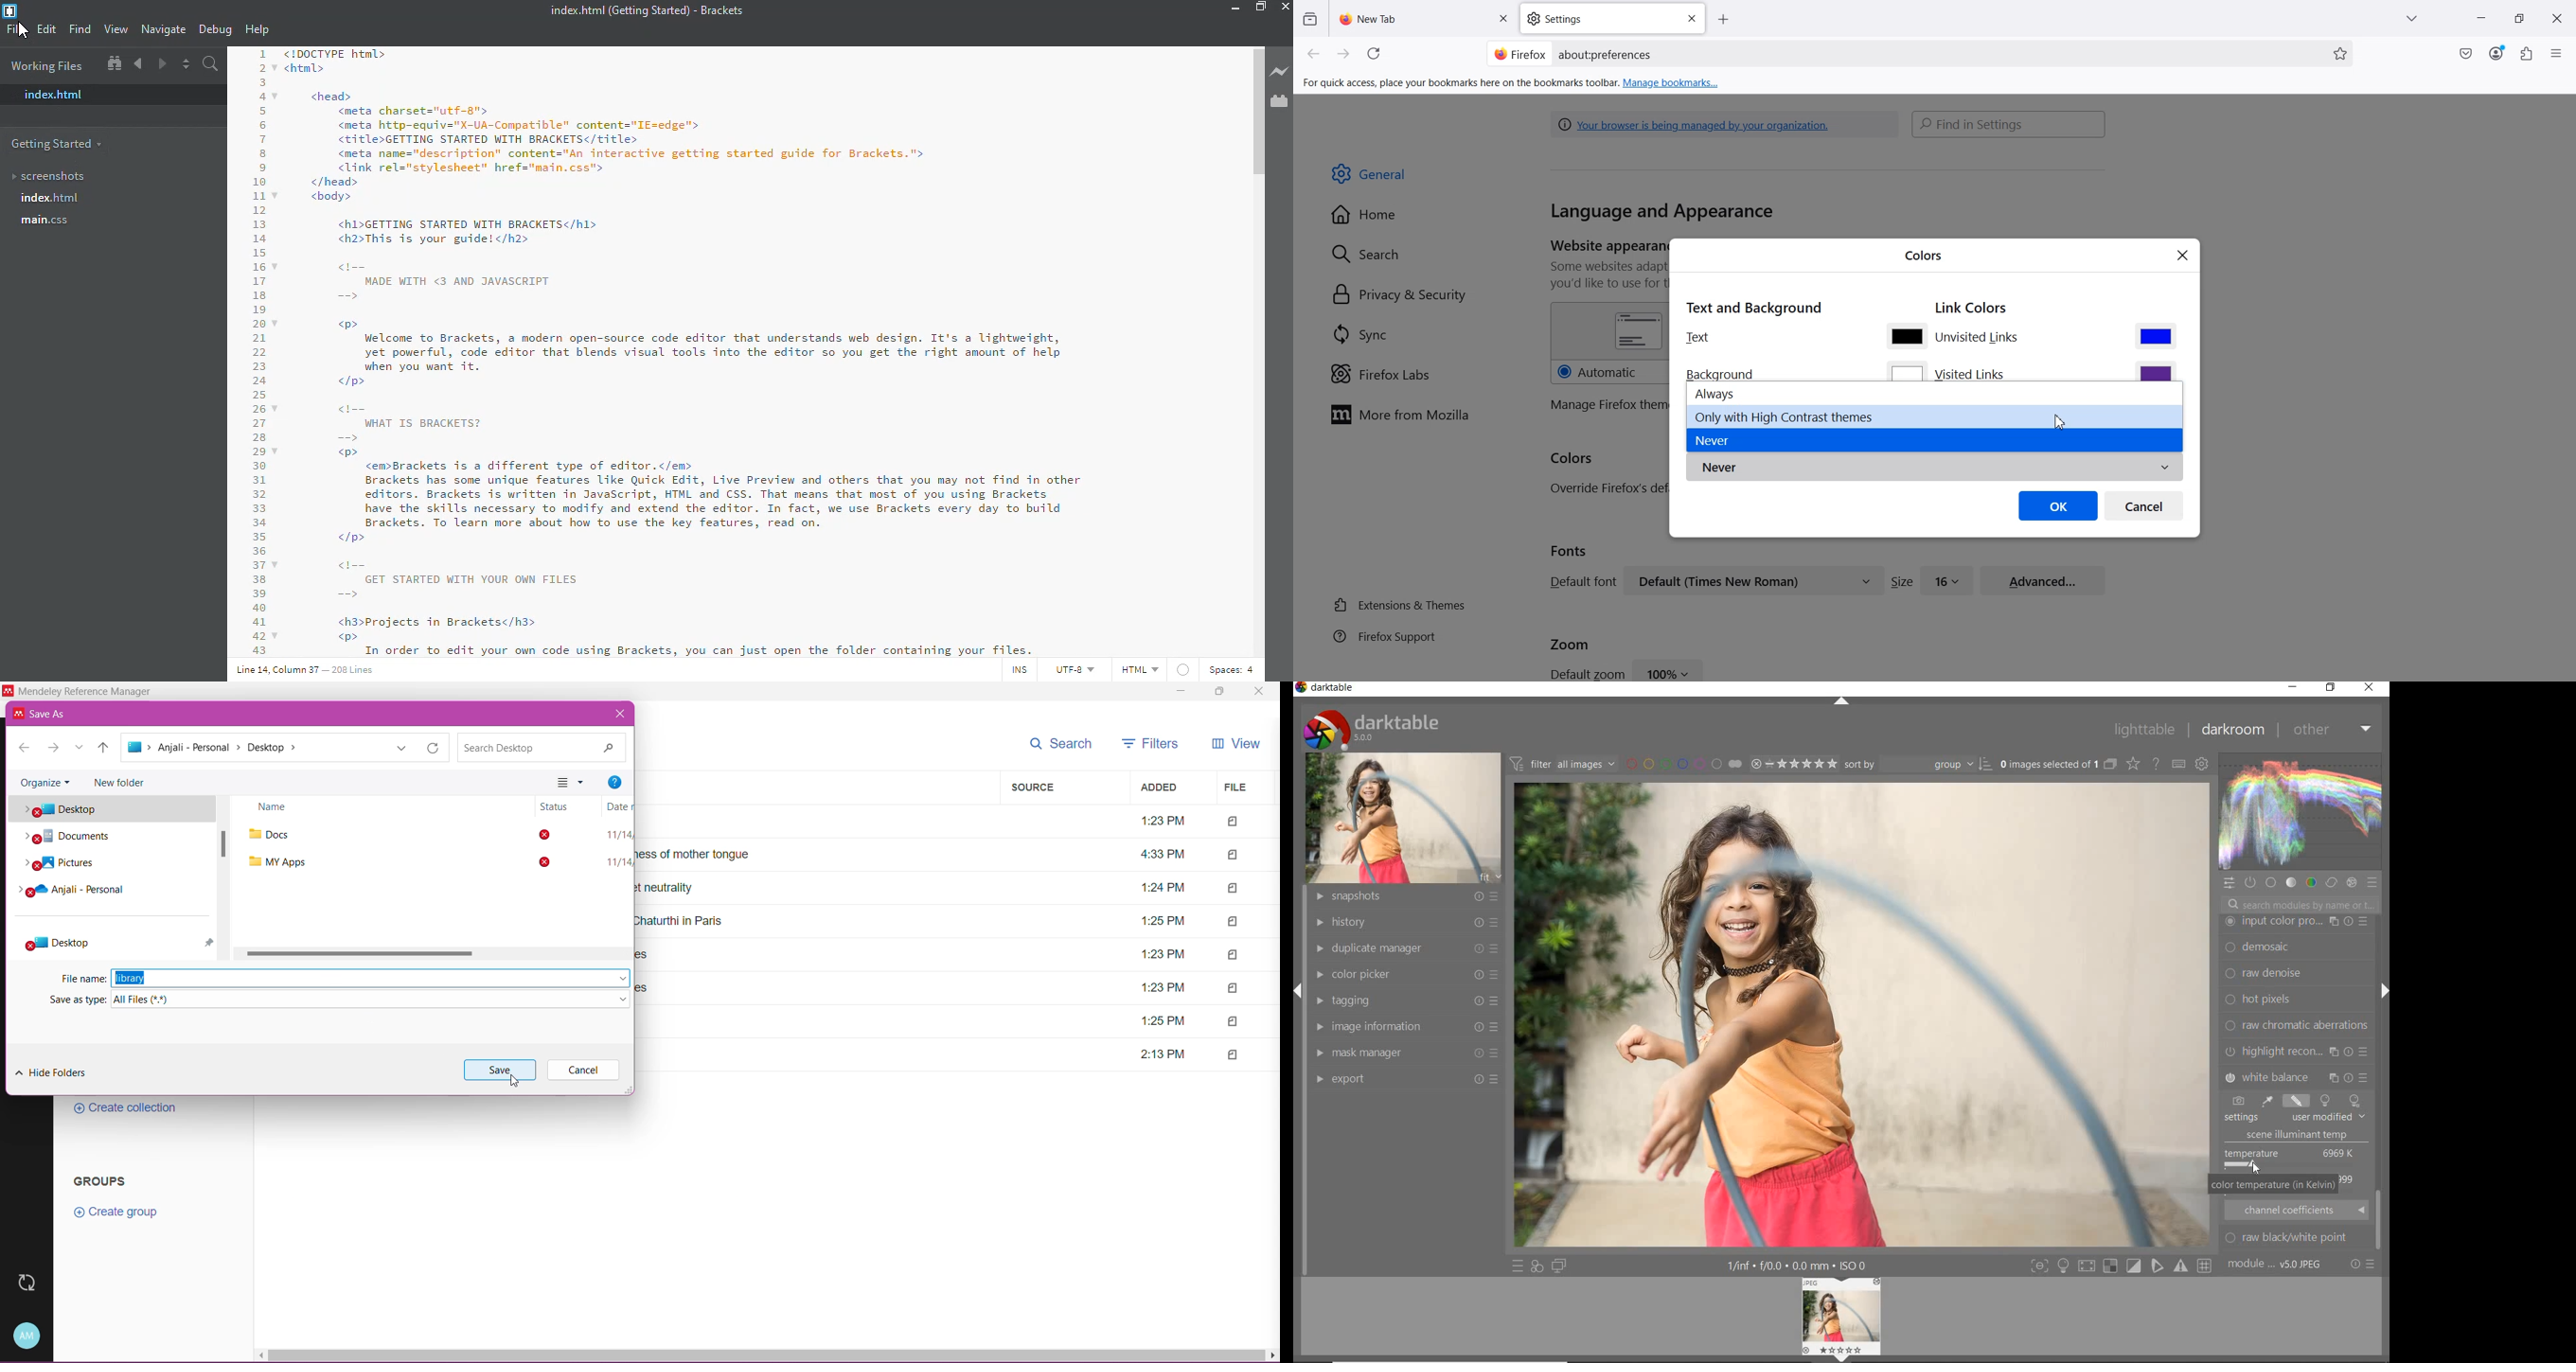 The width and height of the screenshot is (2576, 1372). Describe the element at coordinates (2048, 764) in the screenshot. I see `selected images` at that location.